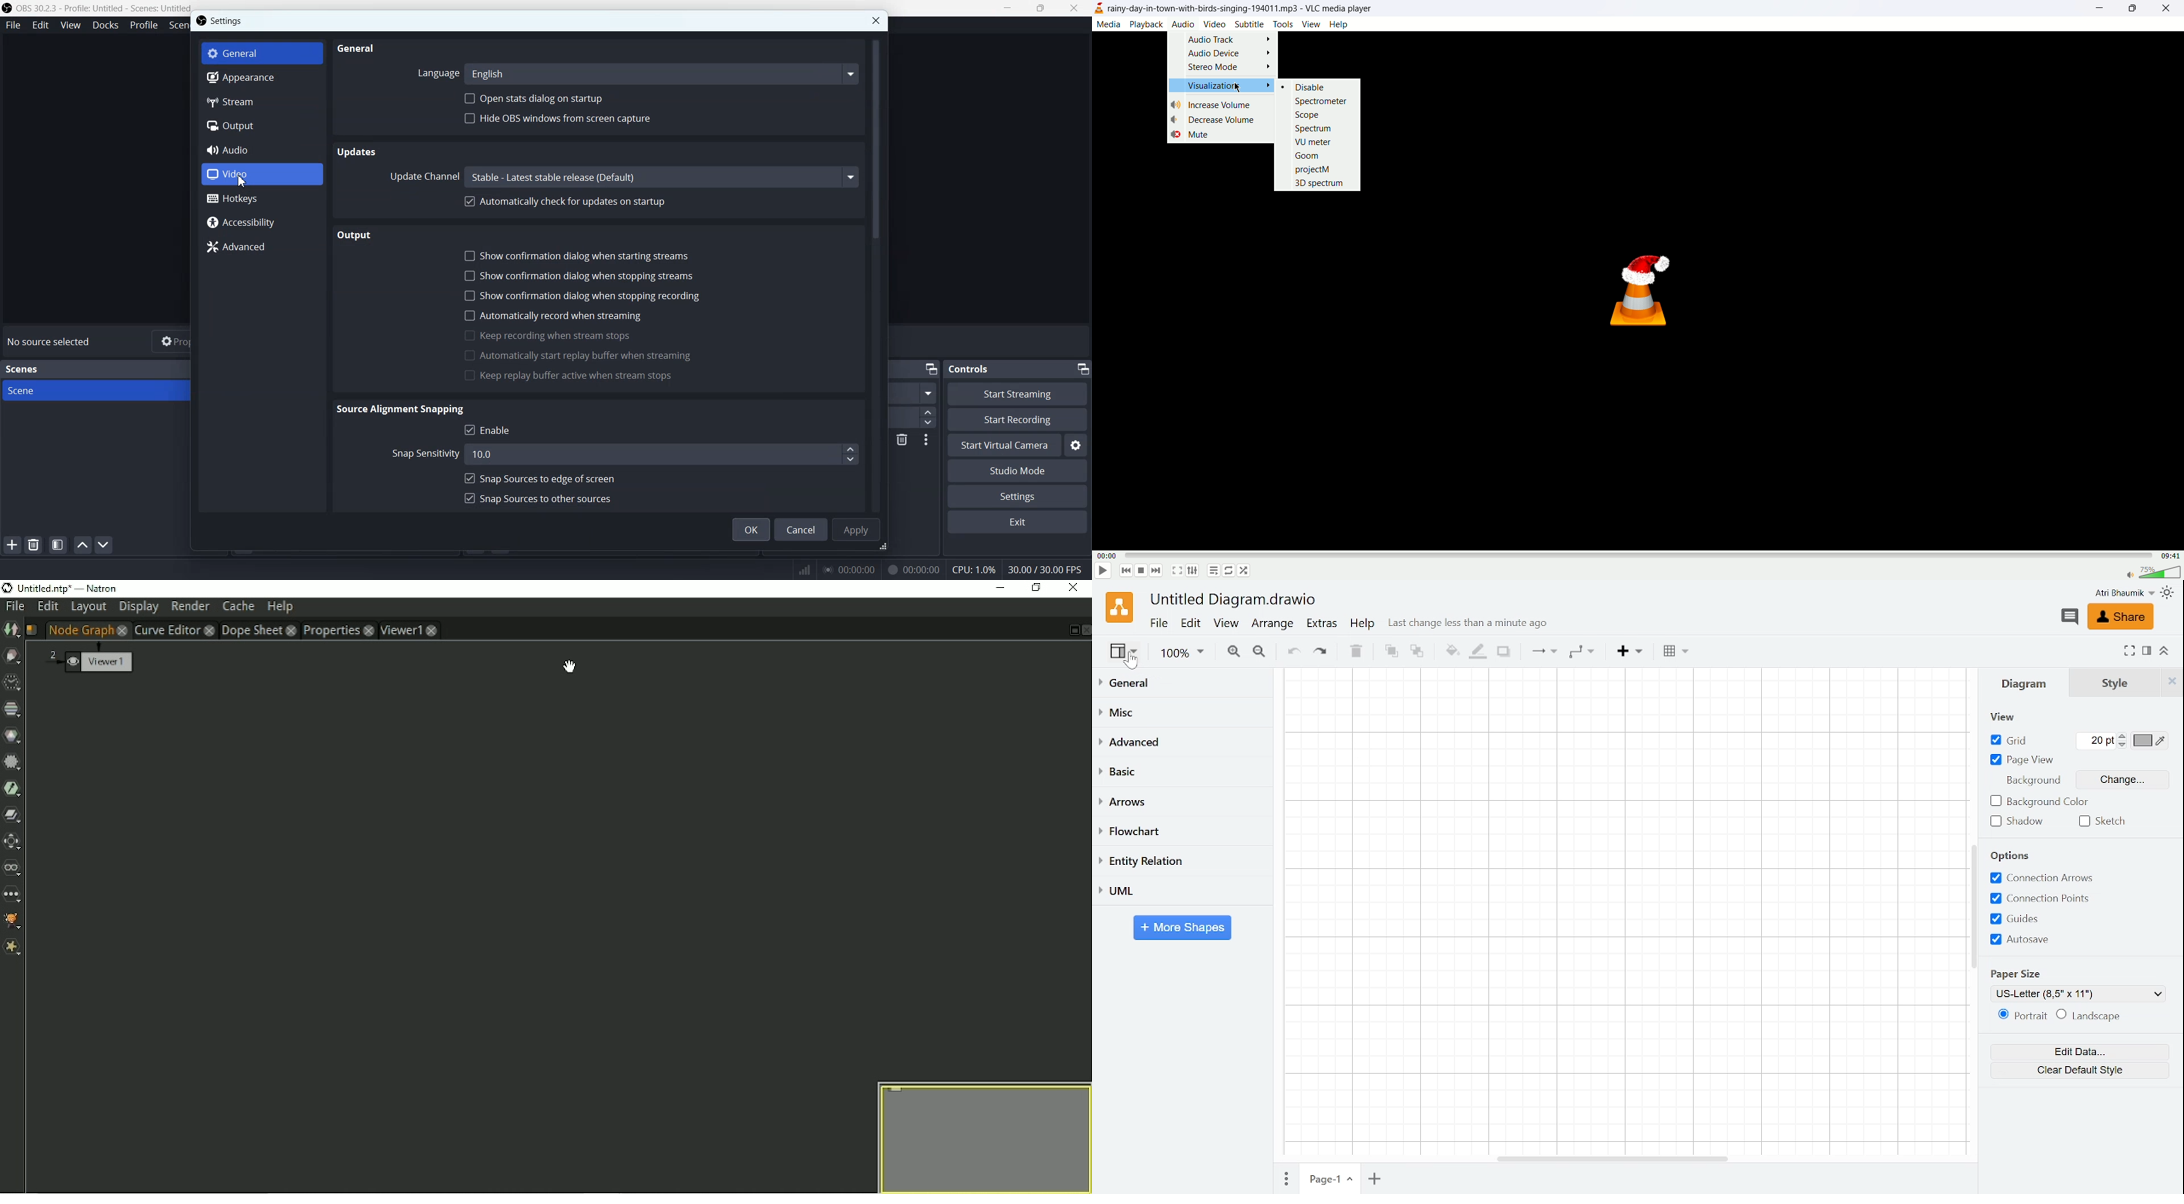 Image resolution: width=2184 pixels, height=1204 pixels. Describe the element at coordinates (2031, 778) in the screenshot. I see `background` at that location.